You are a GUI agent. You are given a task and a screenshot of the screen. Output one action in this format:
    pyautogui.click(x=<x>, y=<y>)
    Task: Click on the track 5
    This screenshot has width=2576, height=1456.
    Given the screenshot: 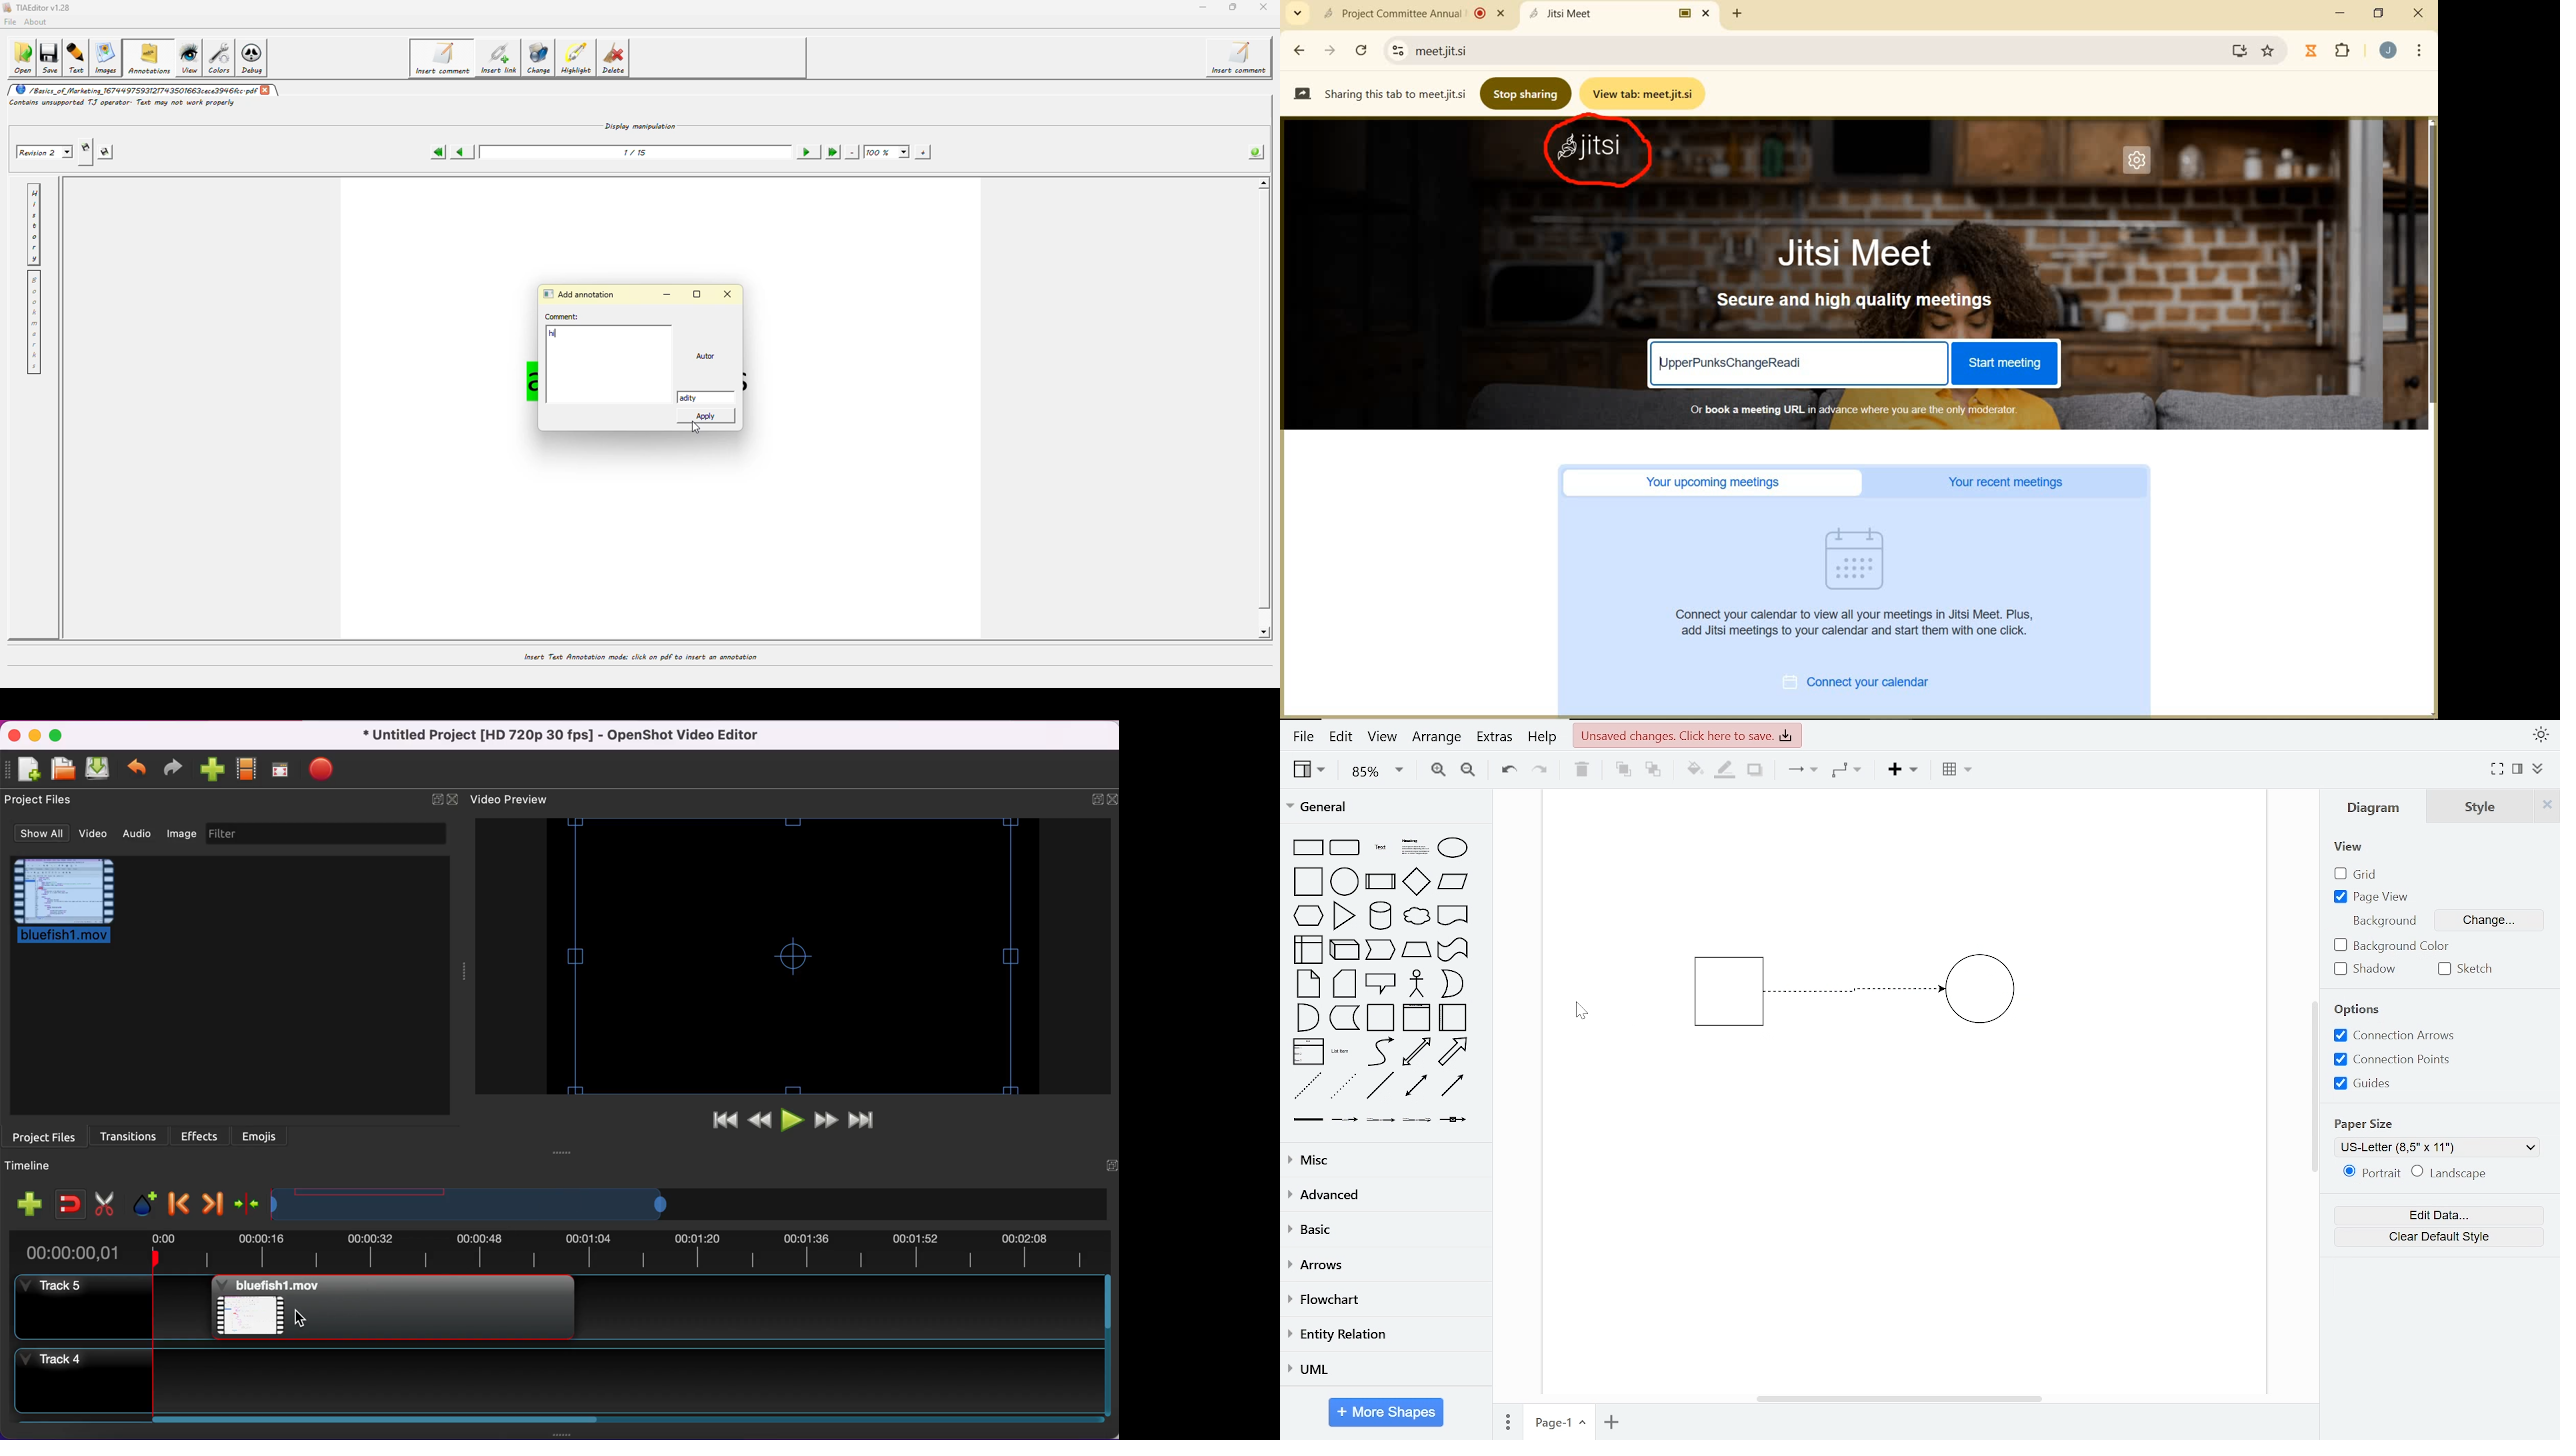 What is the action you would take?
    pyautogui.click(x=840, y=1307)
    